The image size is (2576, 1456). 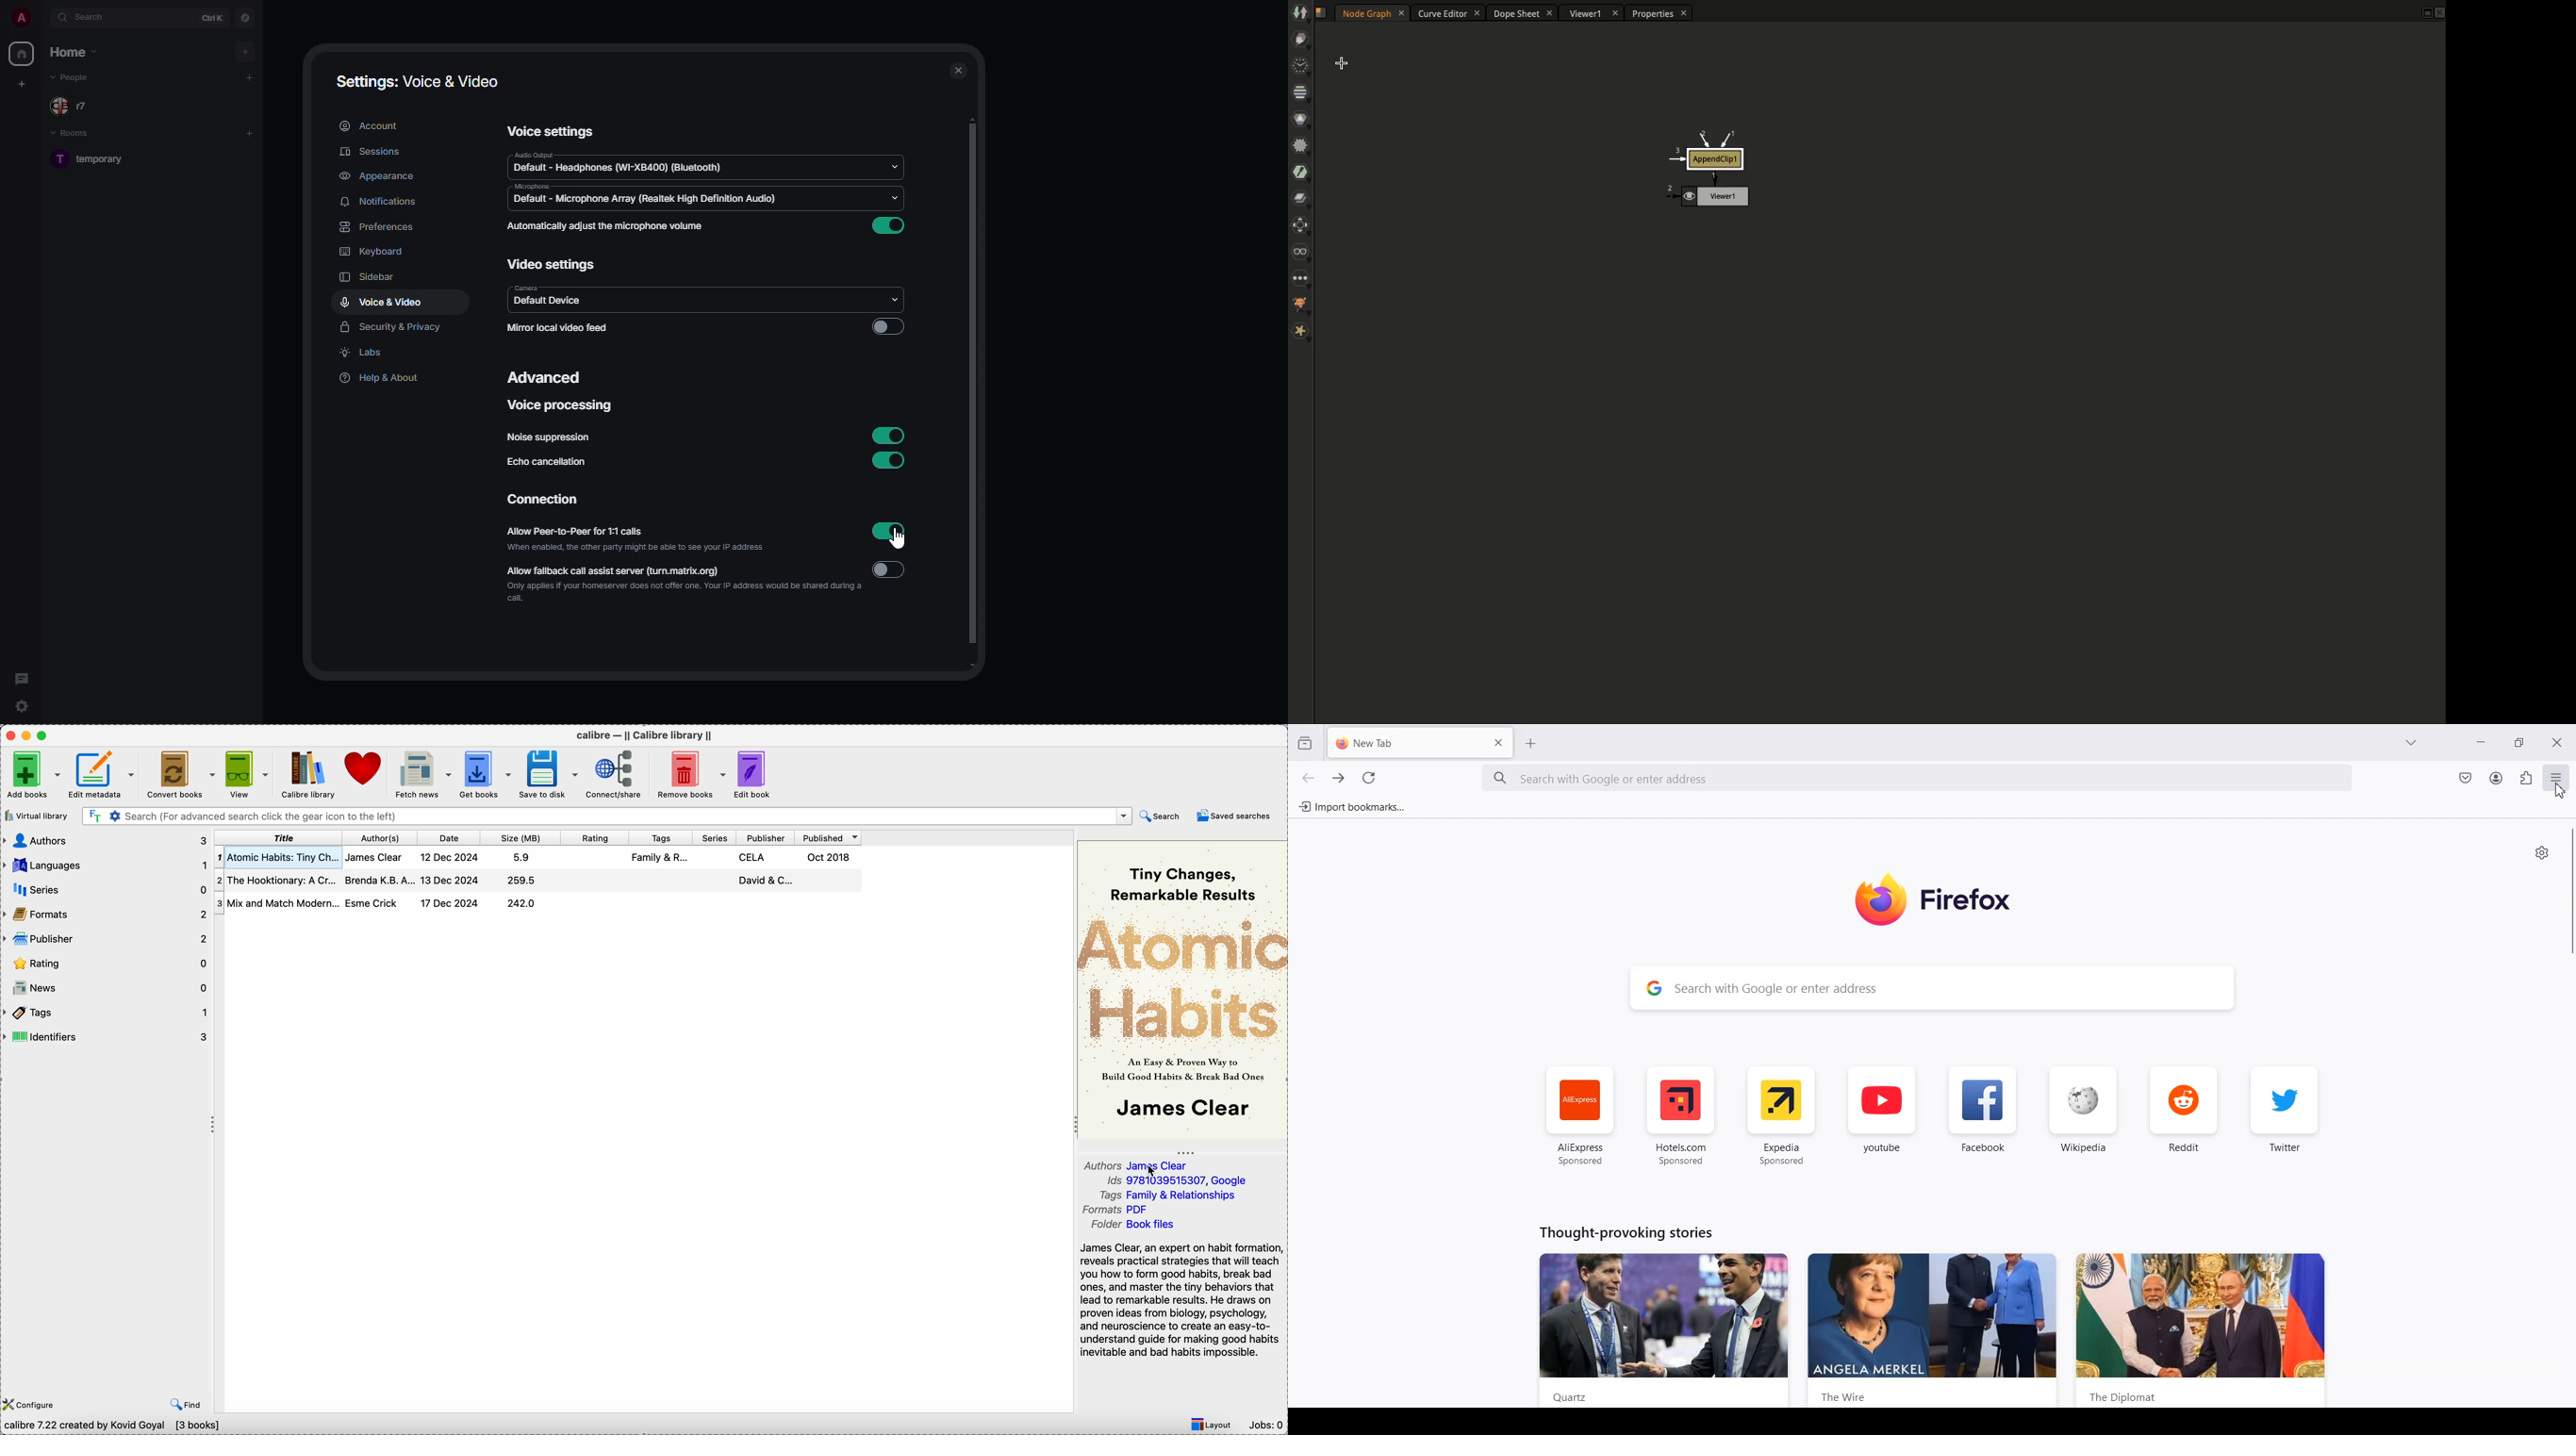 What do you see at coordinates (1301, 227) in the screenshot?
I see `Transform` at bounding box center [1301, 227].